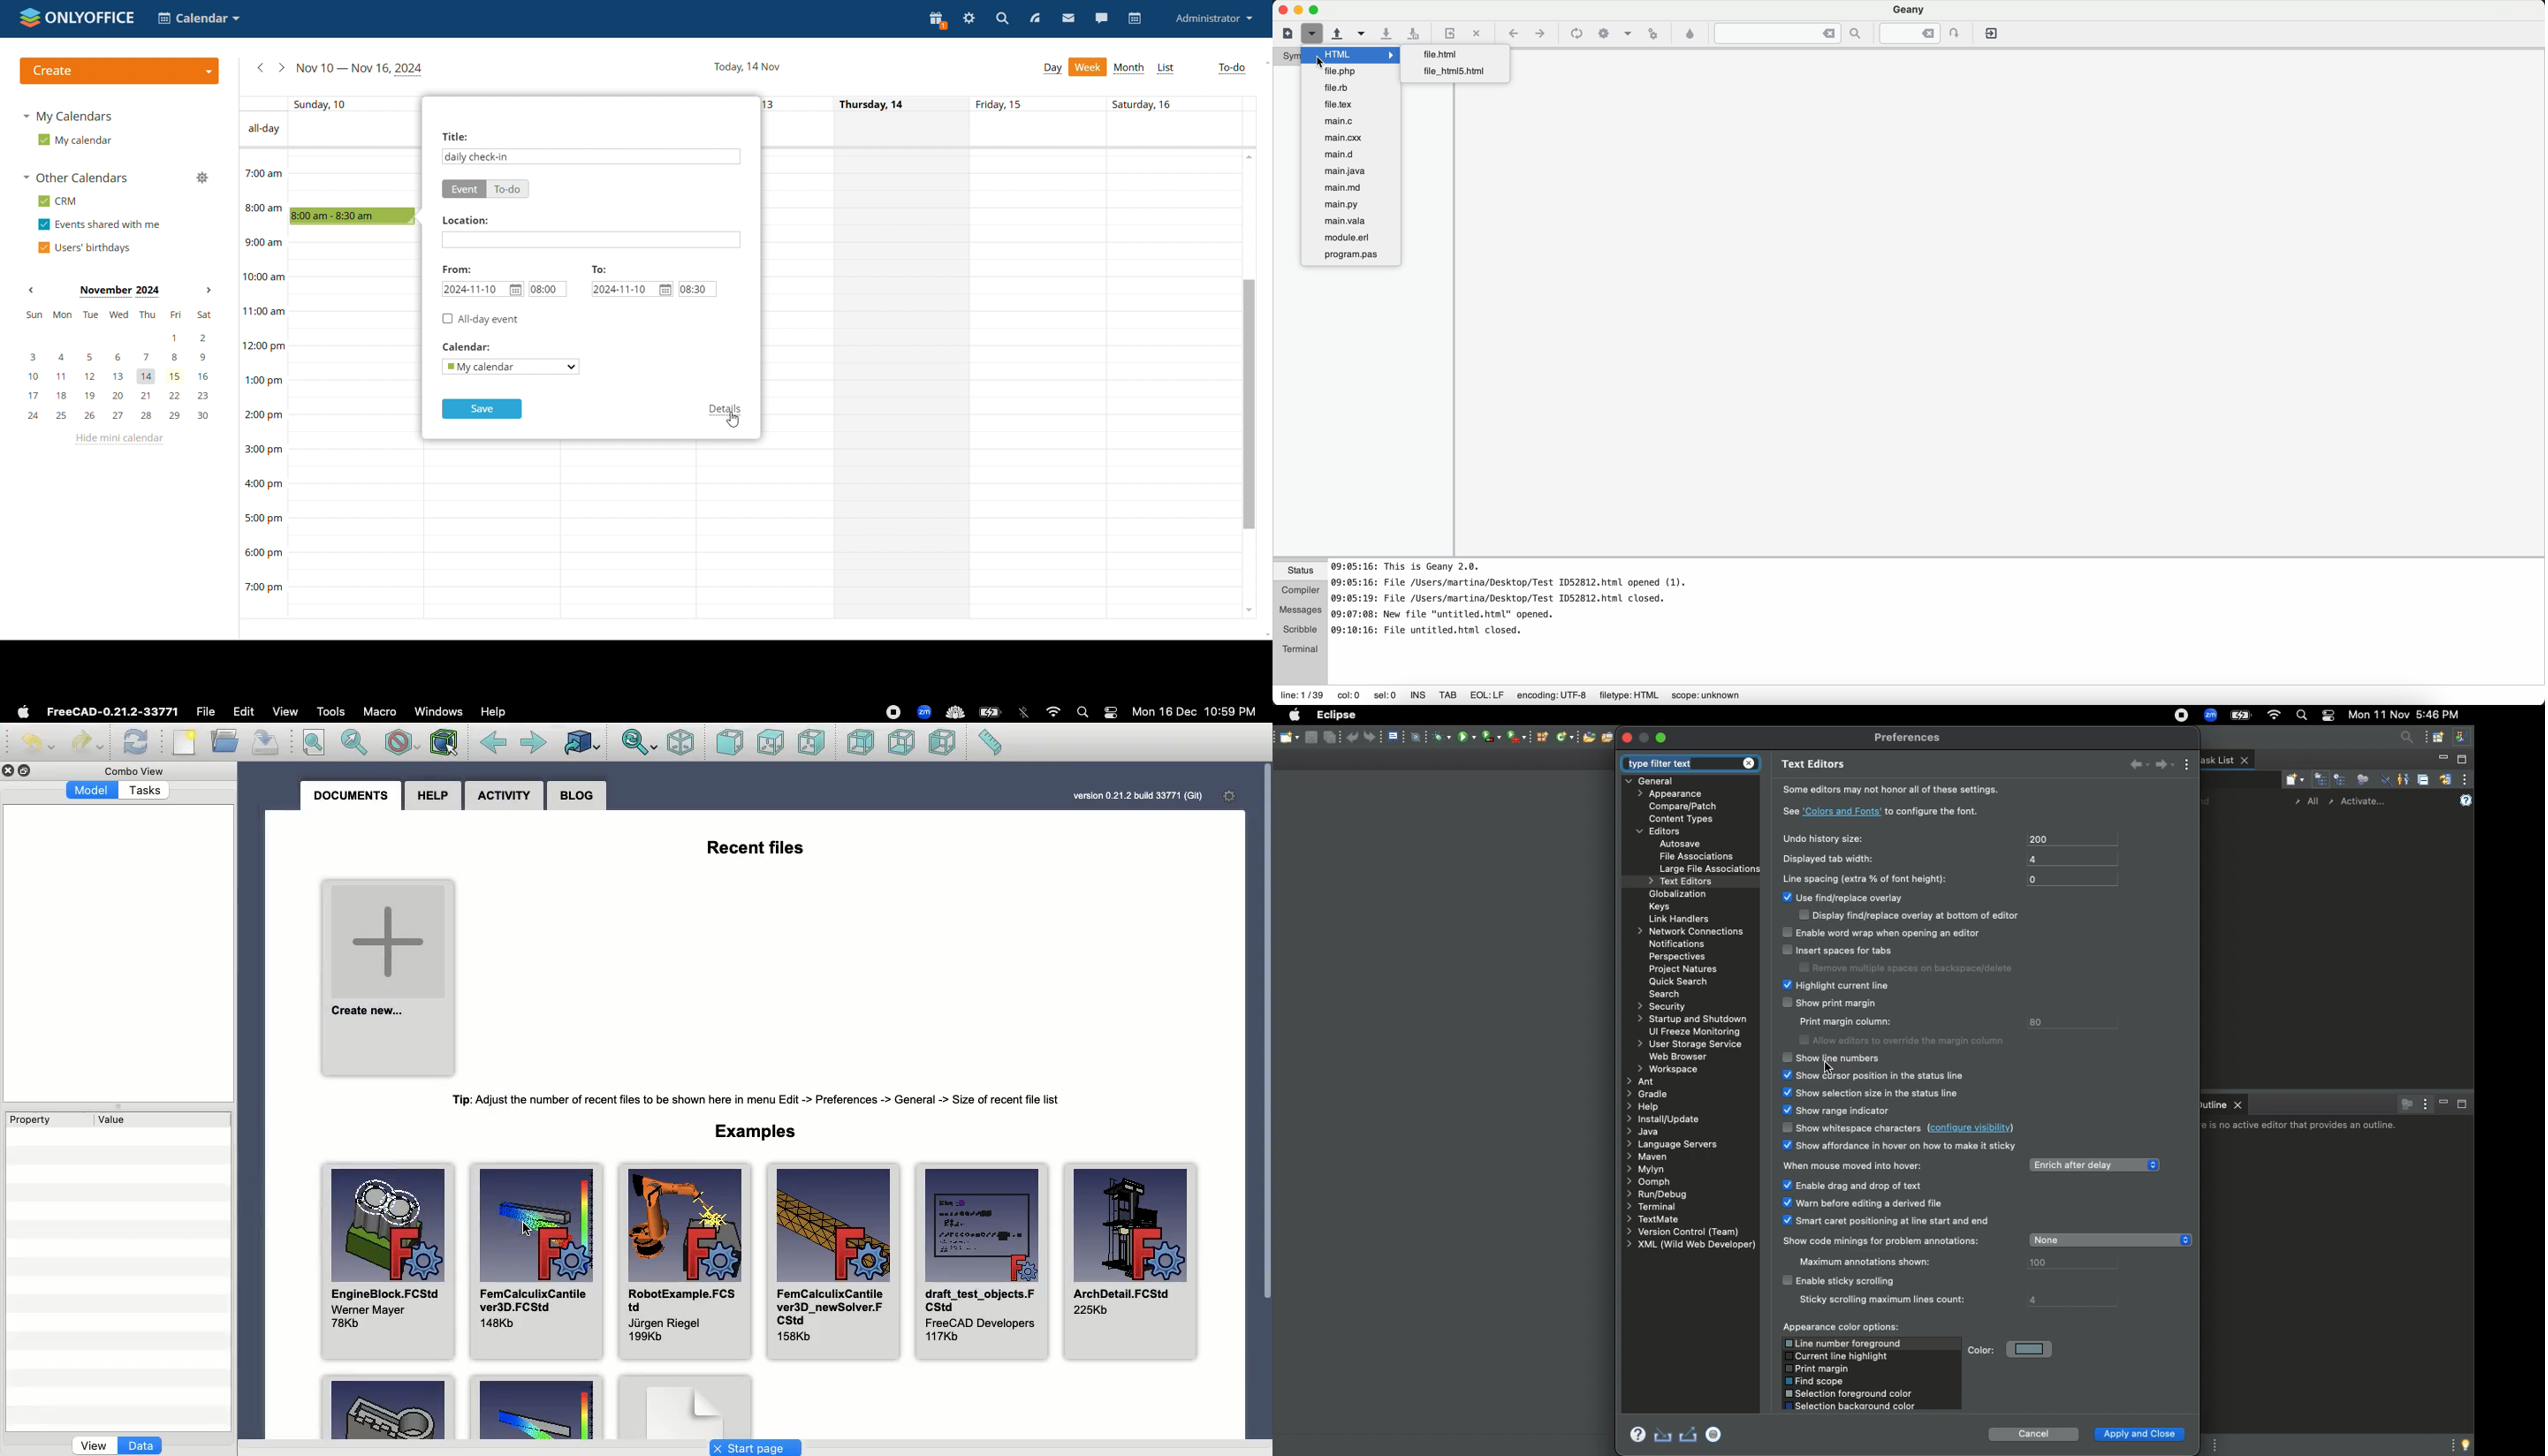 The height and width of the screenshot is (1456, 2548). What do you see at coordinates (2308, 802) in the screenshot?
I see `All` at bounding box center [2308, 802].